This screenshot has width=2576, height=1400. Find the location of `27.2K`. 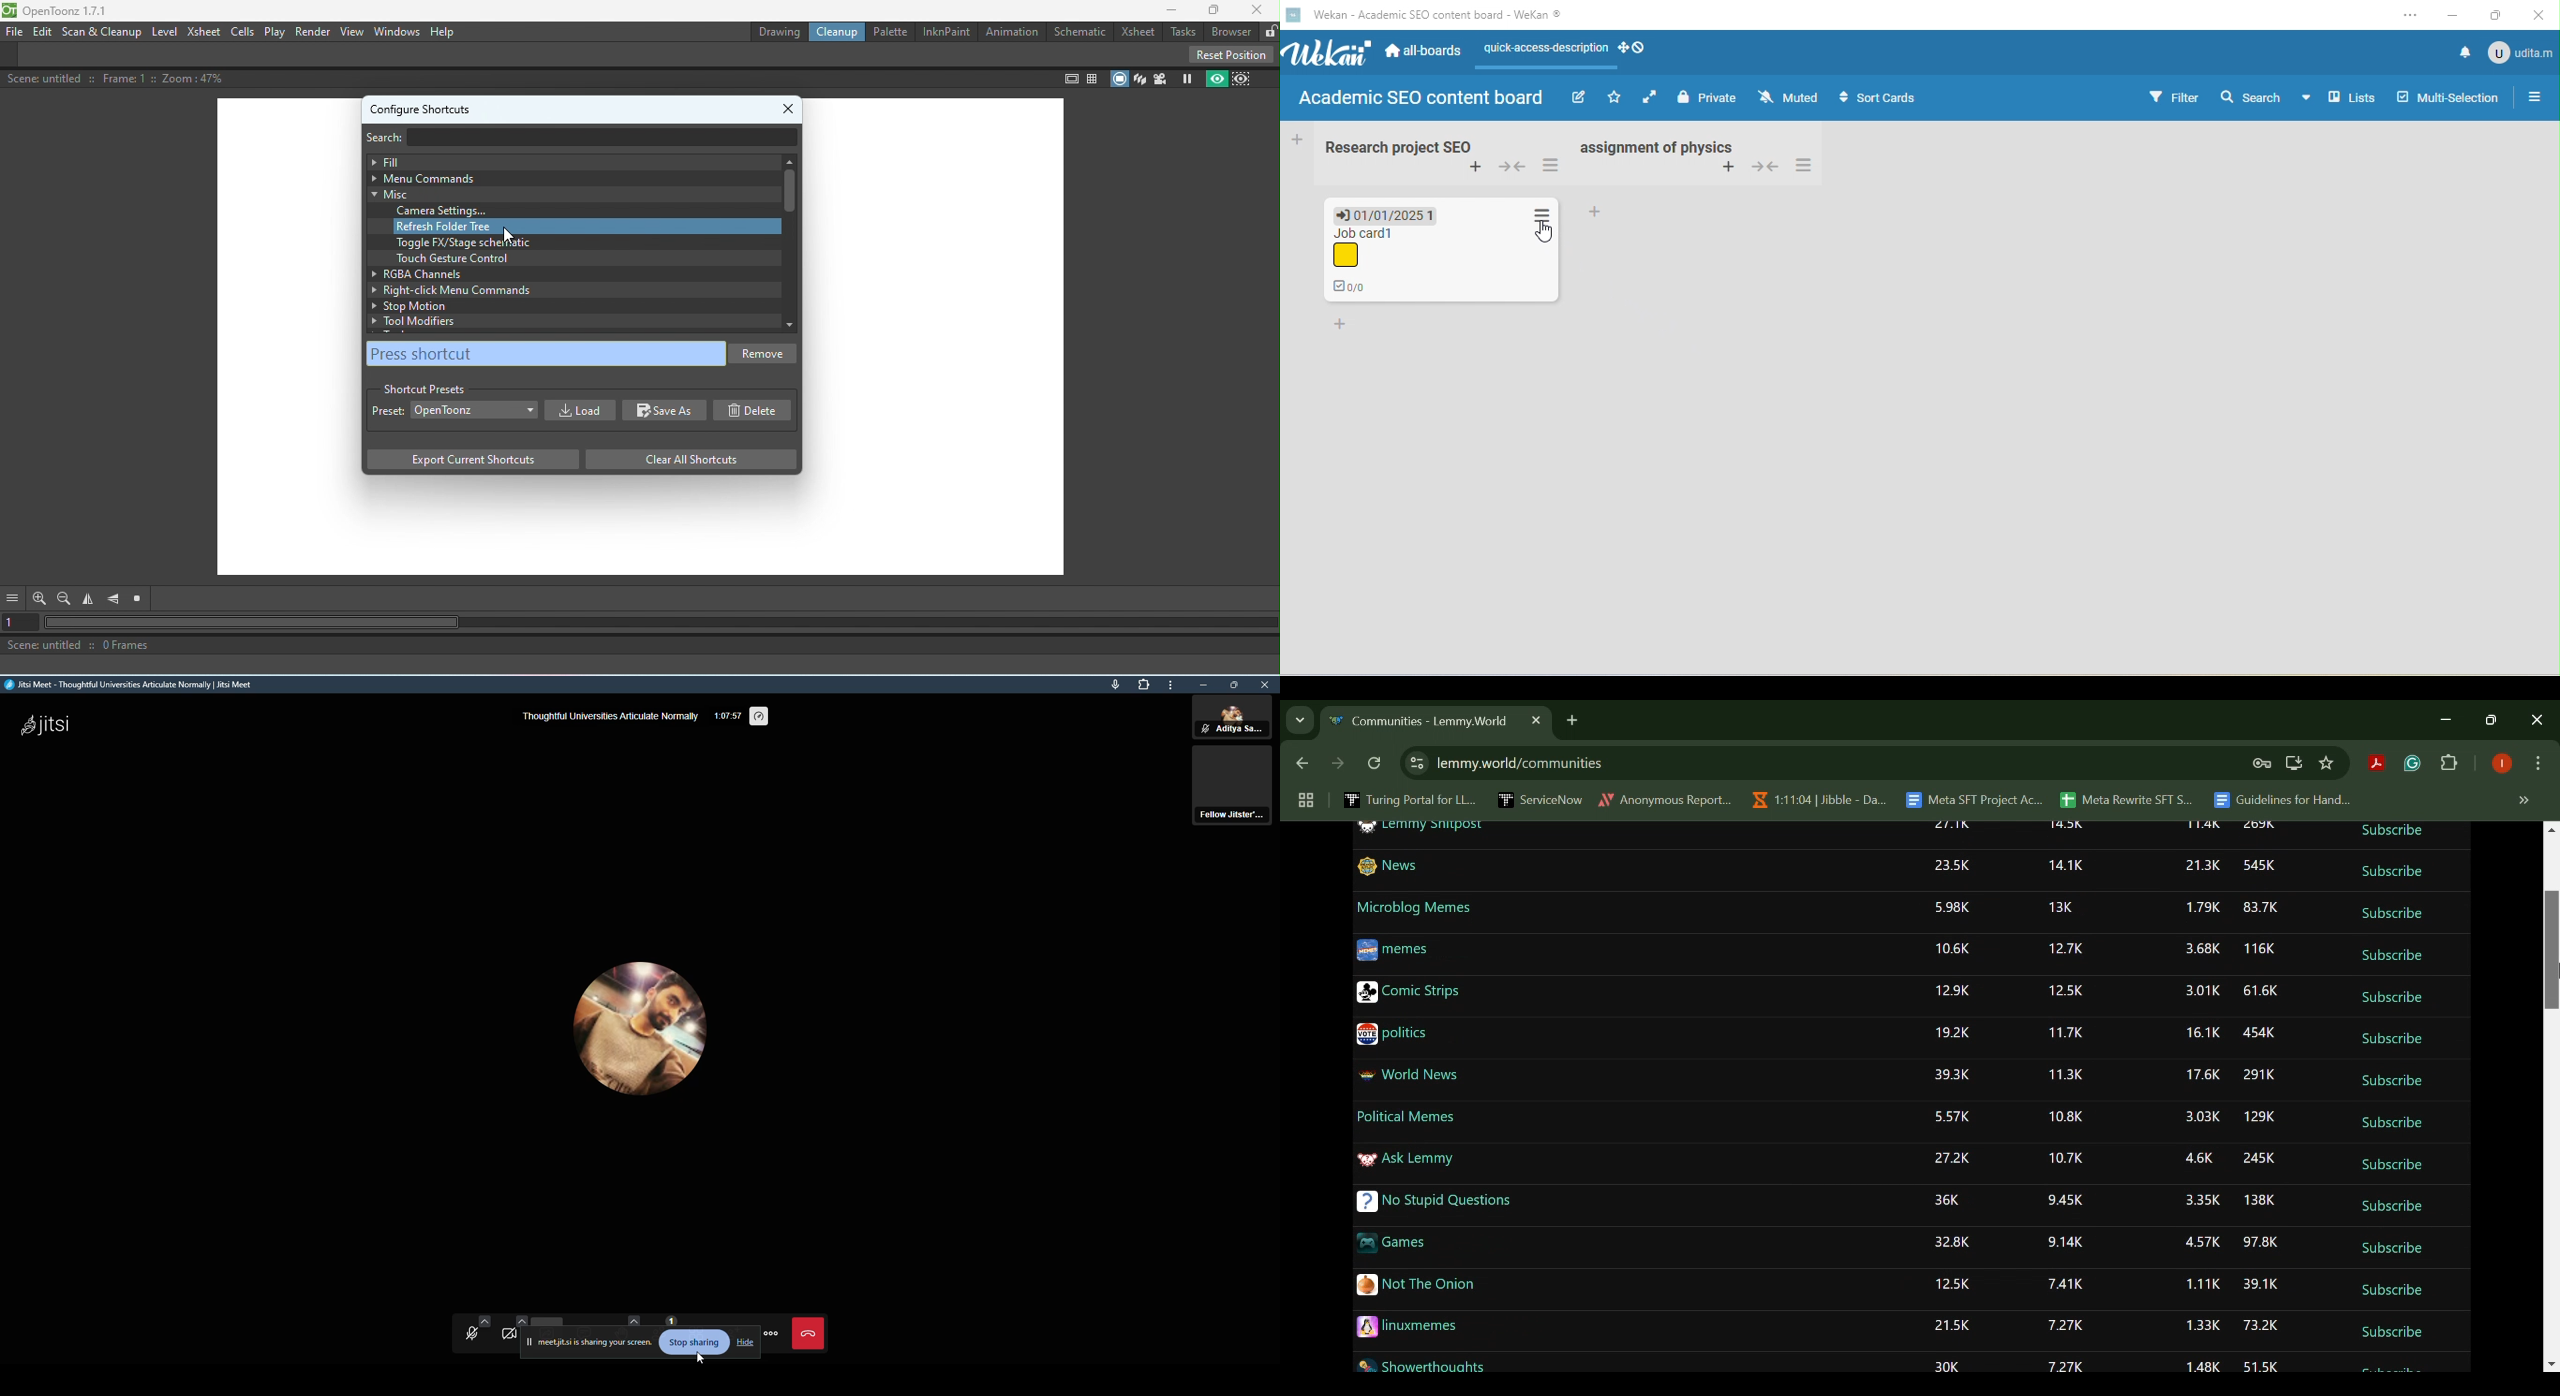

27.2K is located at coordinates (1950, 1160).